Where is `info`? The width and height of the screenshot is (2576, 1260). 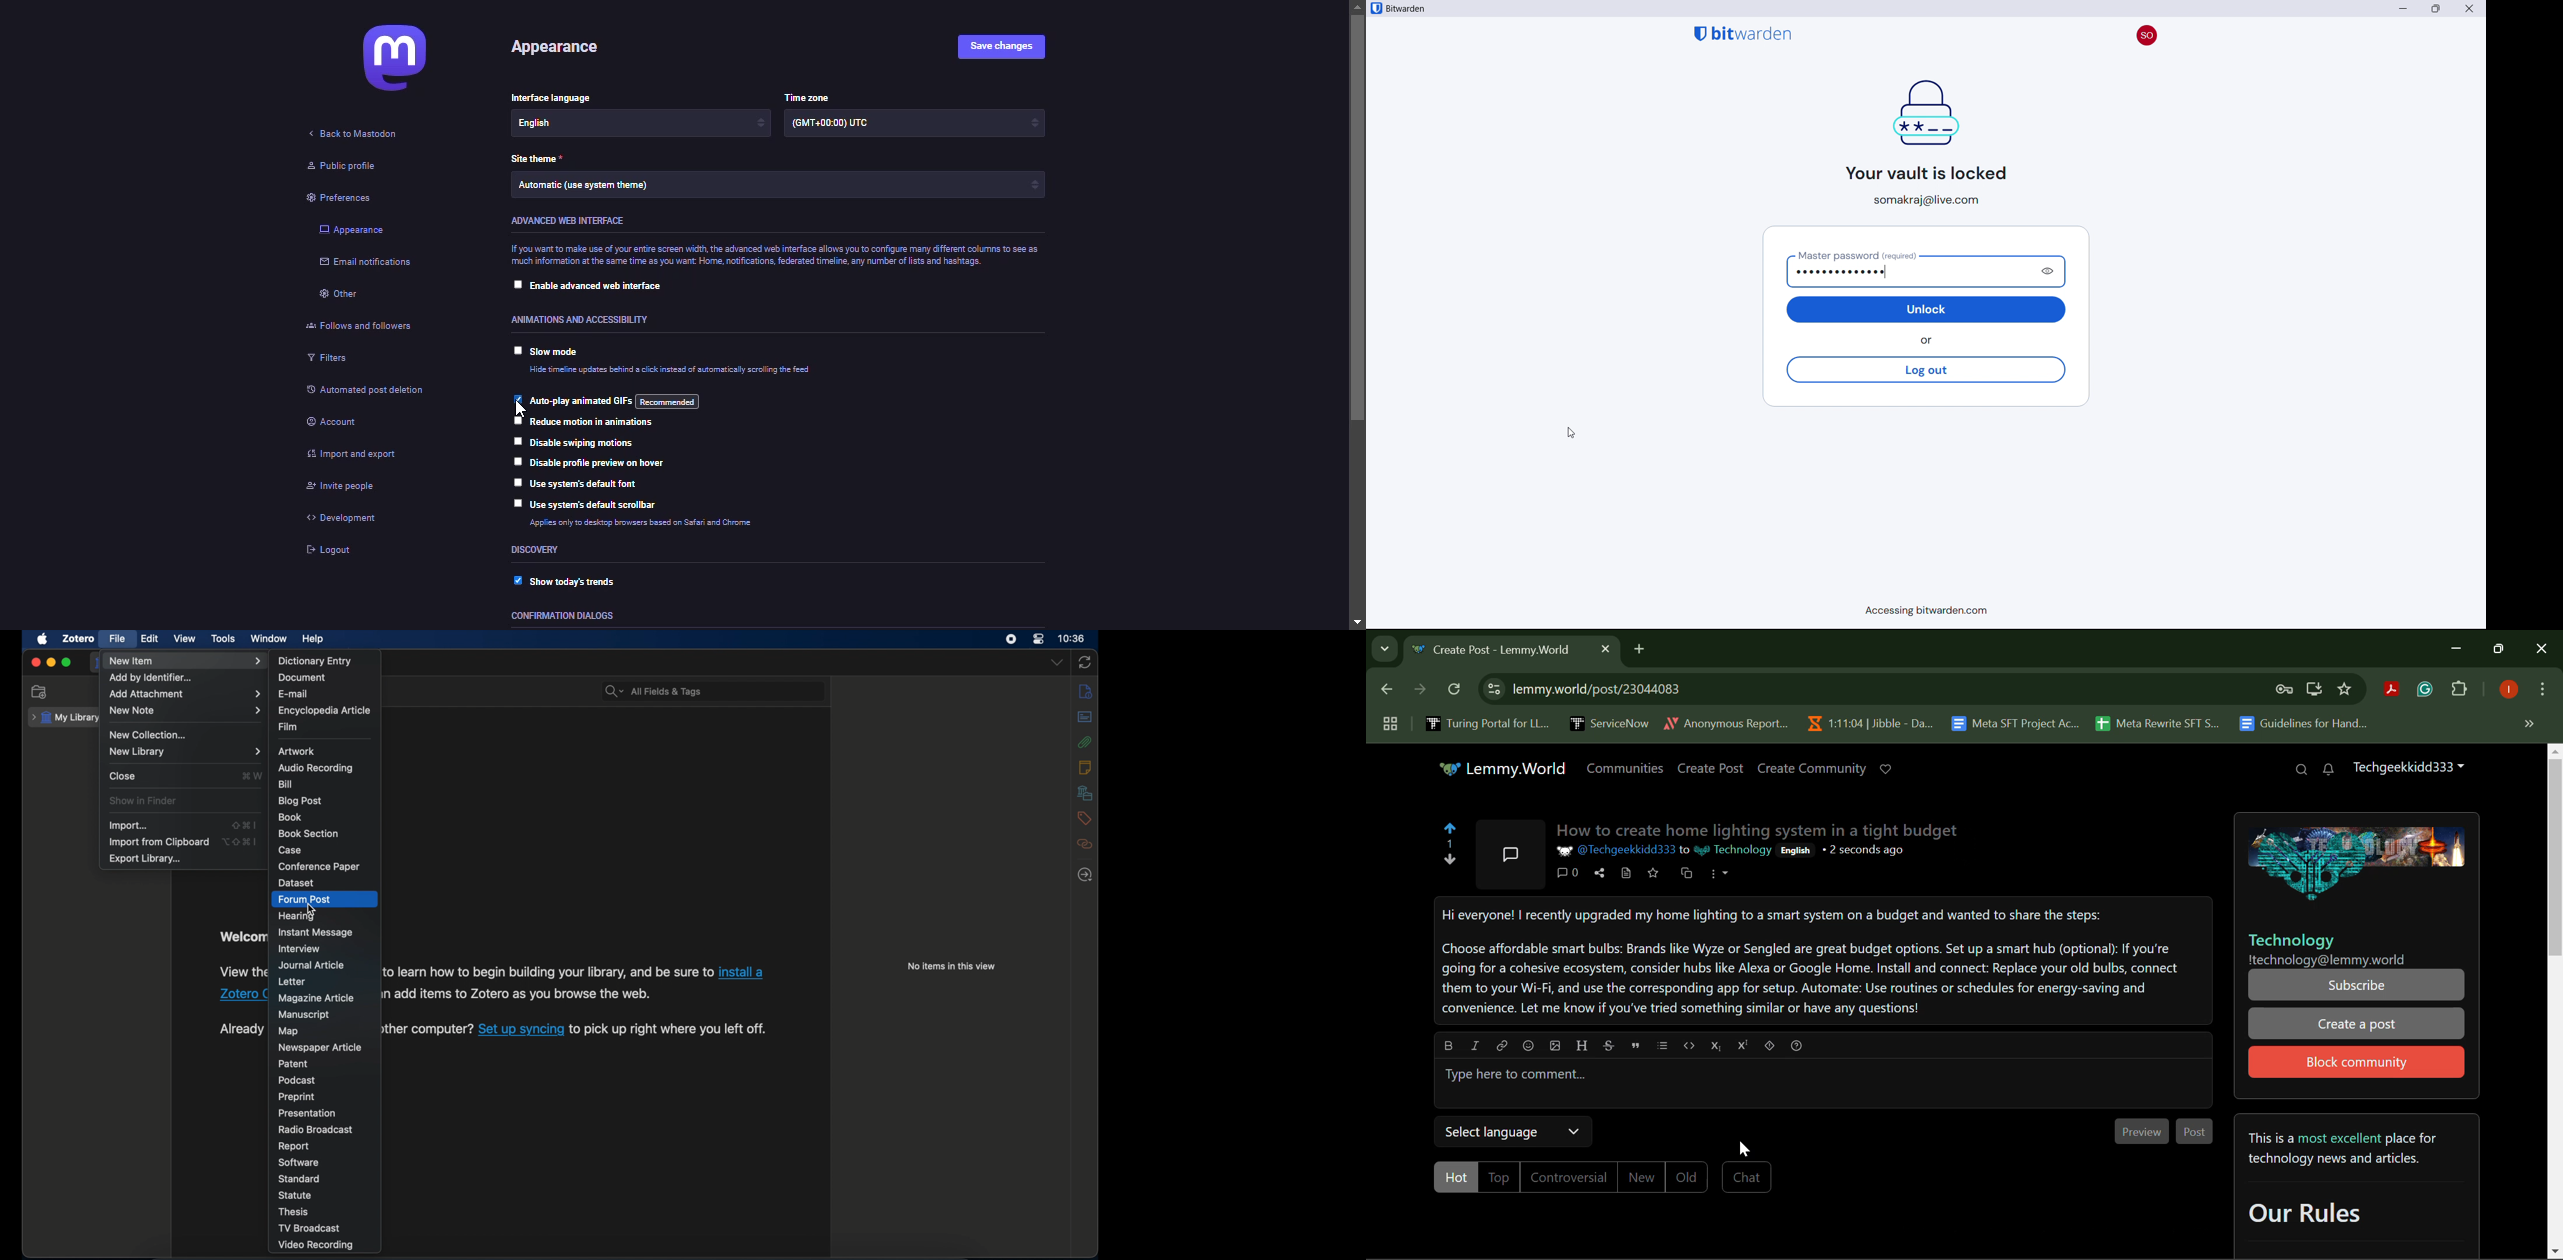
info is located at coordinates (773, 256).